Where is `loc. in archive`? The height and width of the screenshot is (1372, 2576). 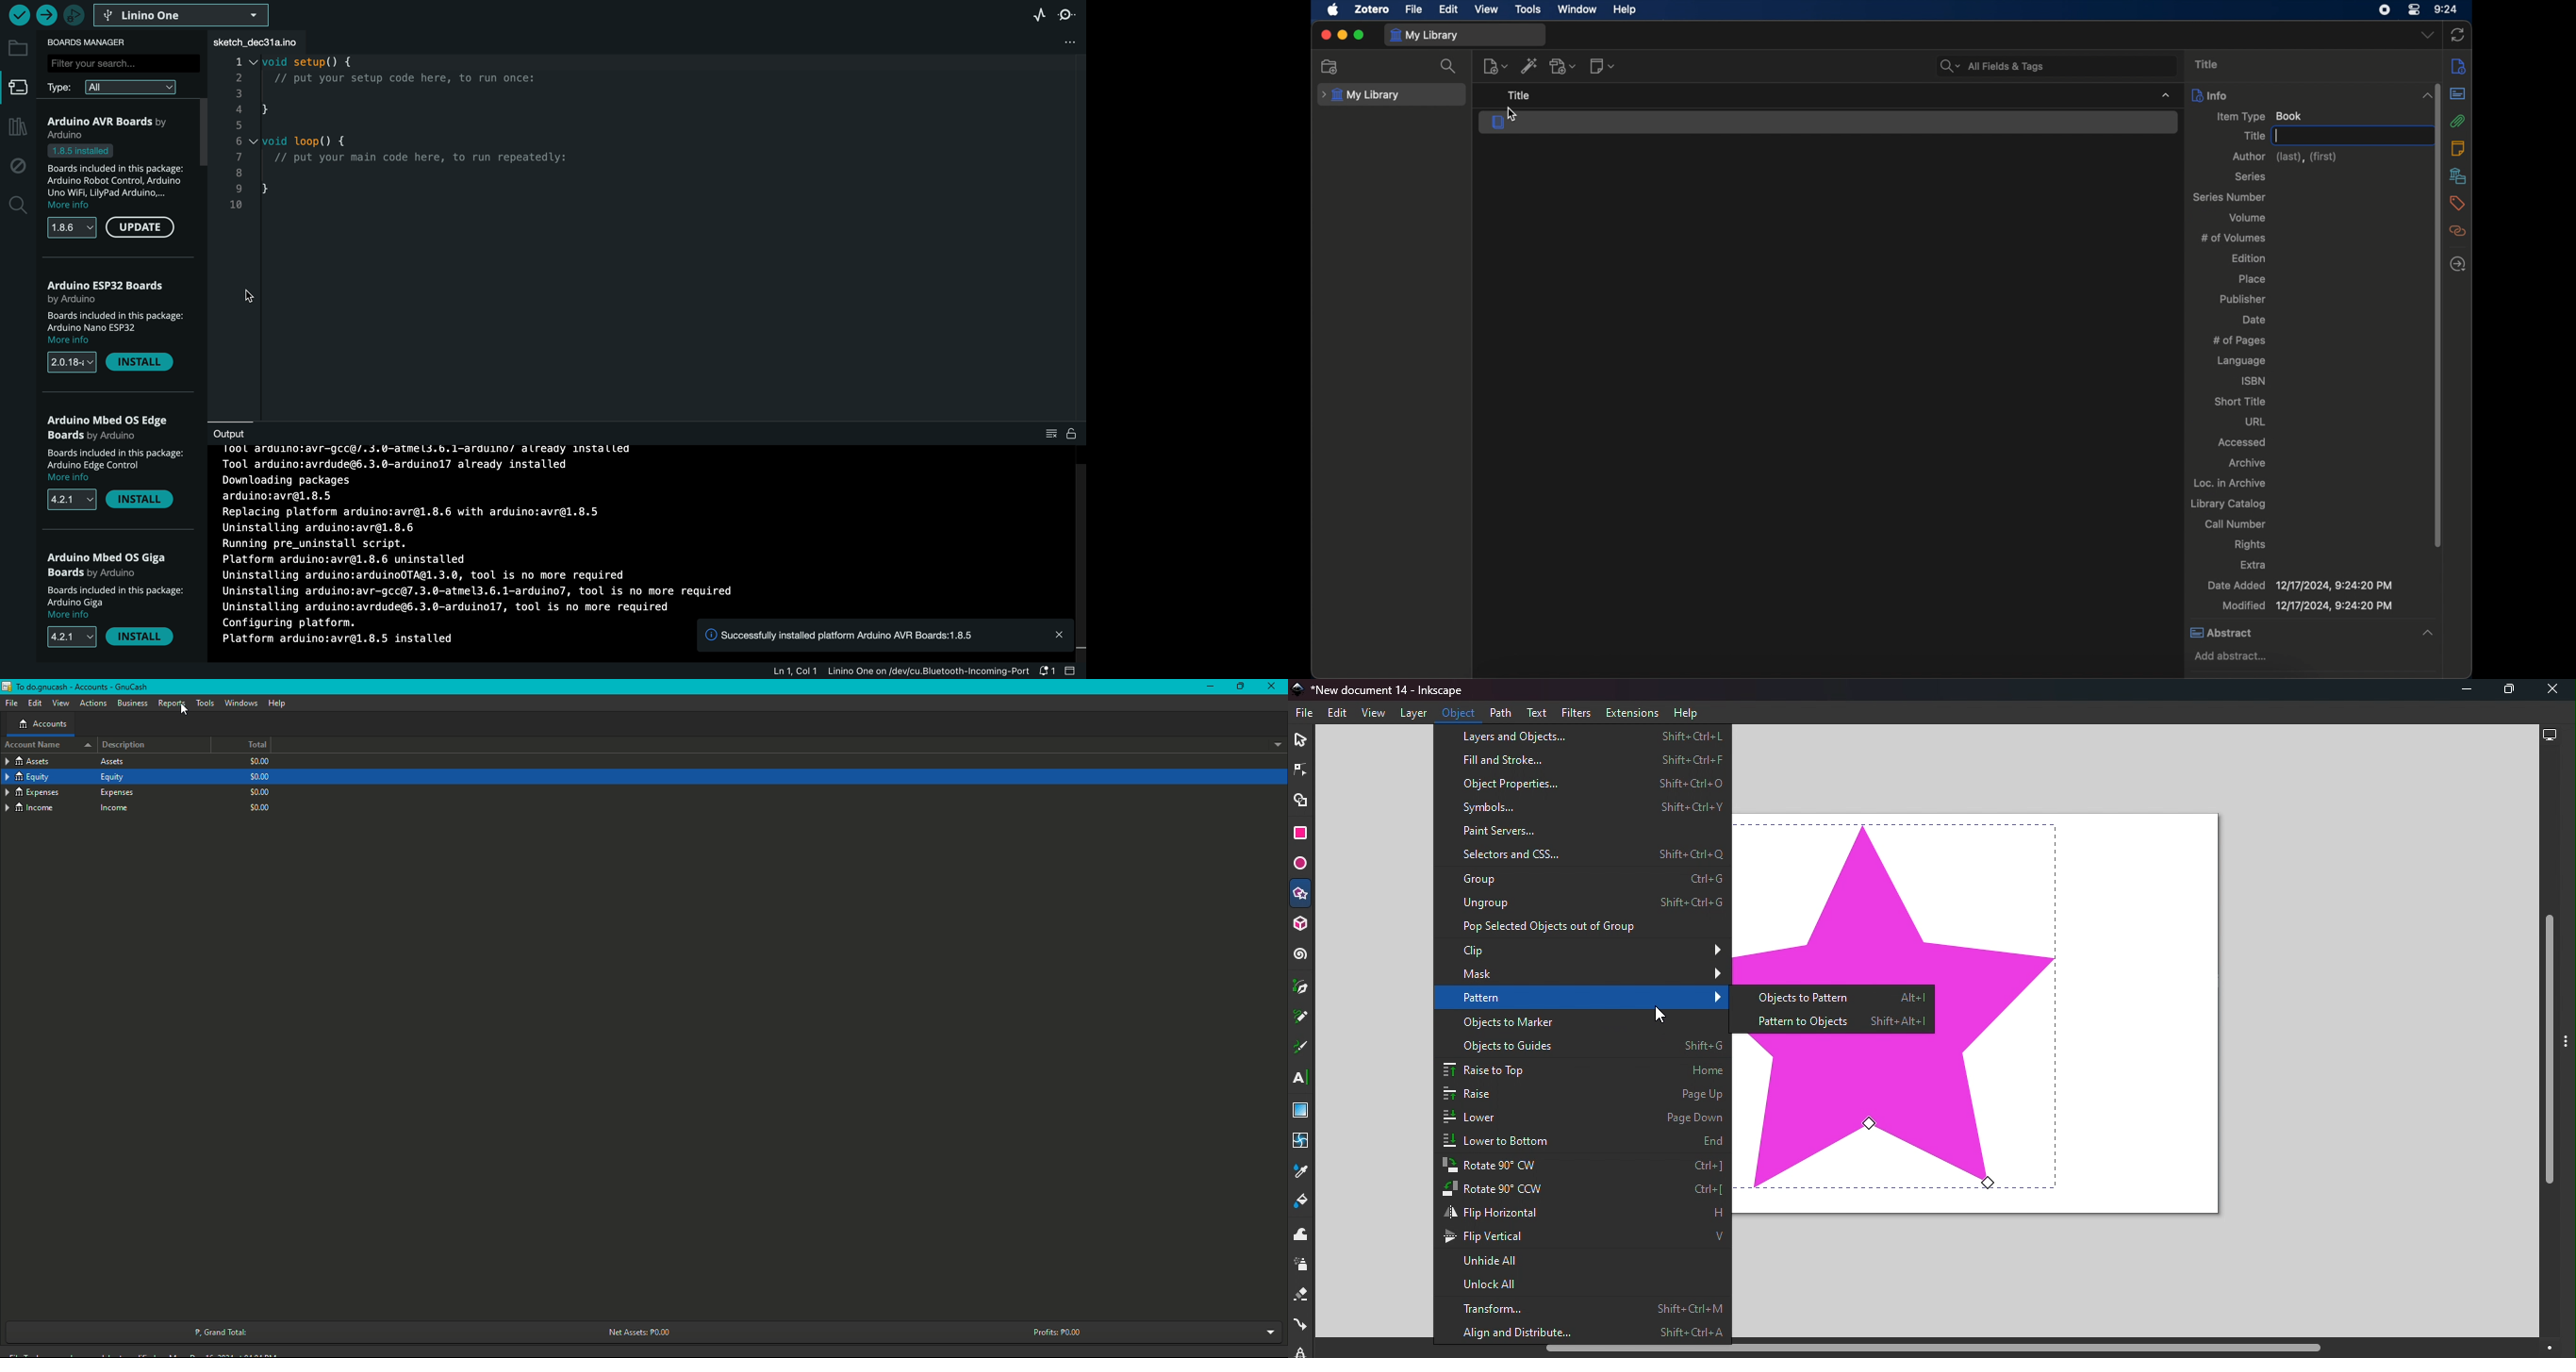 loc. in archive is located at coordinates (2232, 483).